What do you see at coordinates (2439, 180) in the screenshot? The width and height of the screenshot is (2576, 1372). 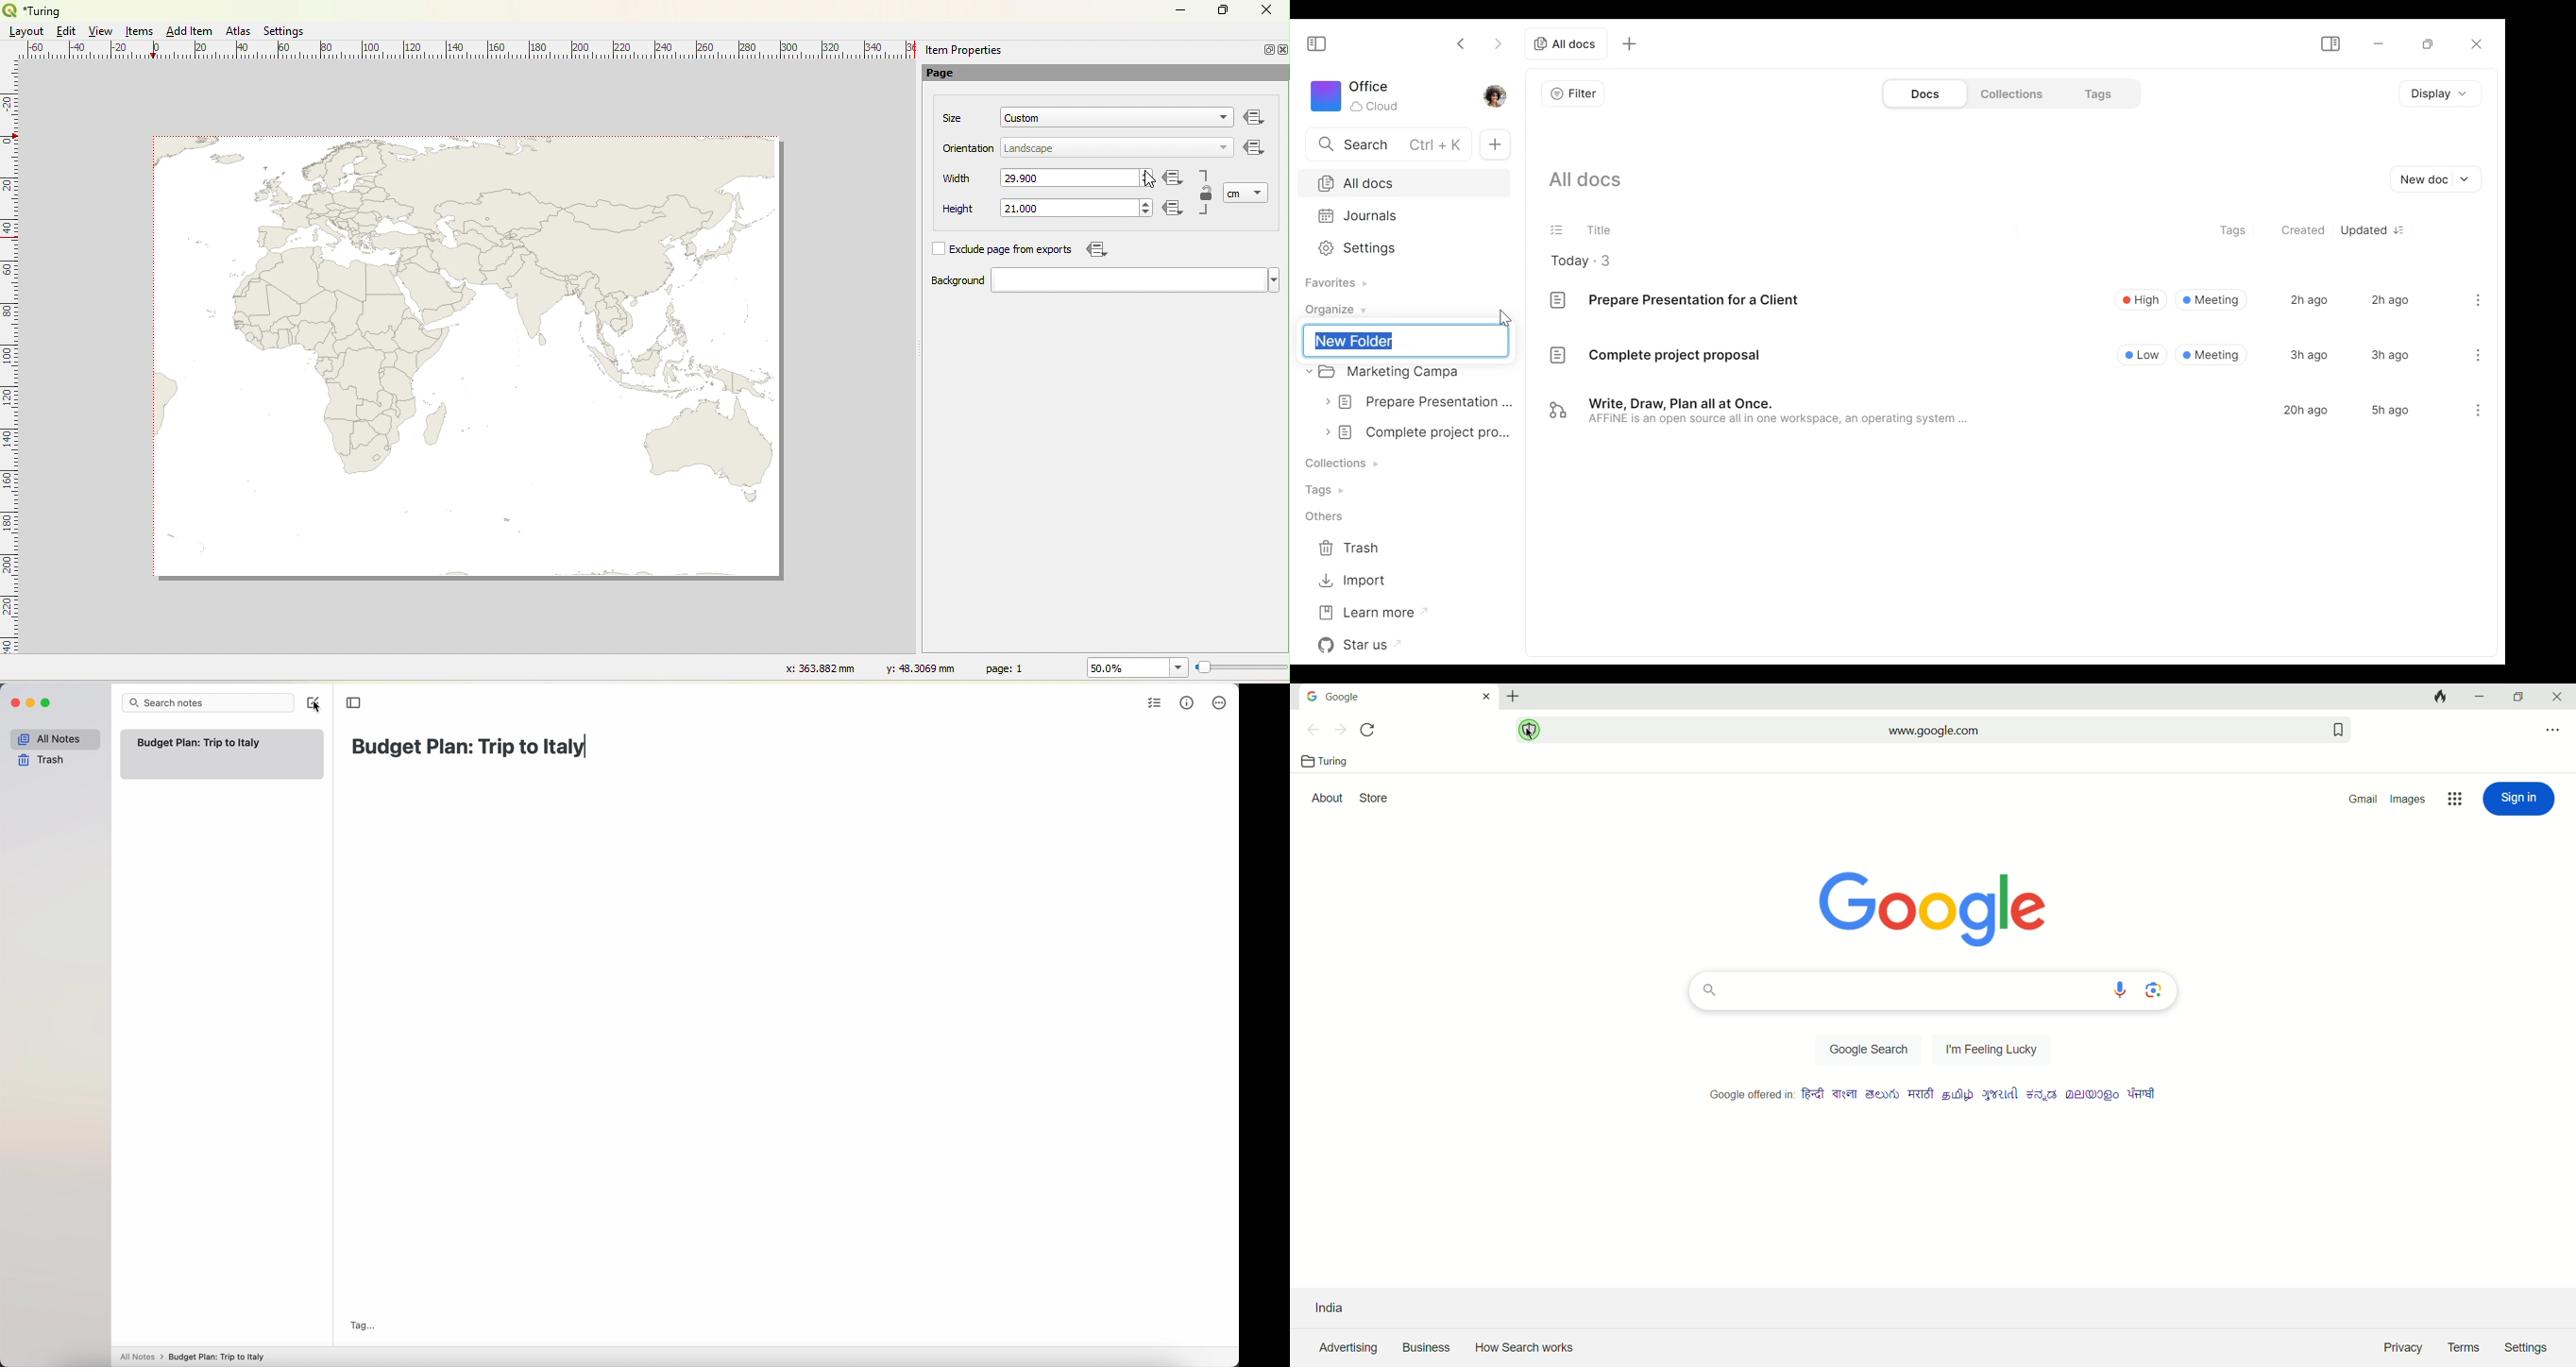 I see `New document` at bounding box center [2439, 180].